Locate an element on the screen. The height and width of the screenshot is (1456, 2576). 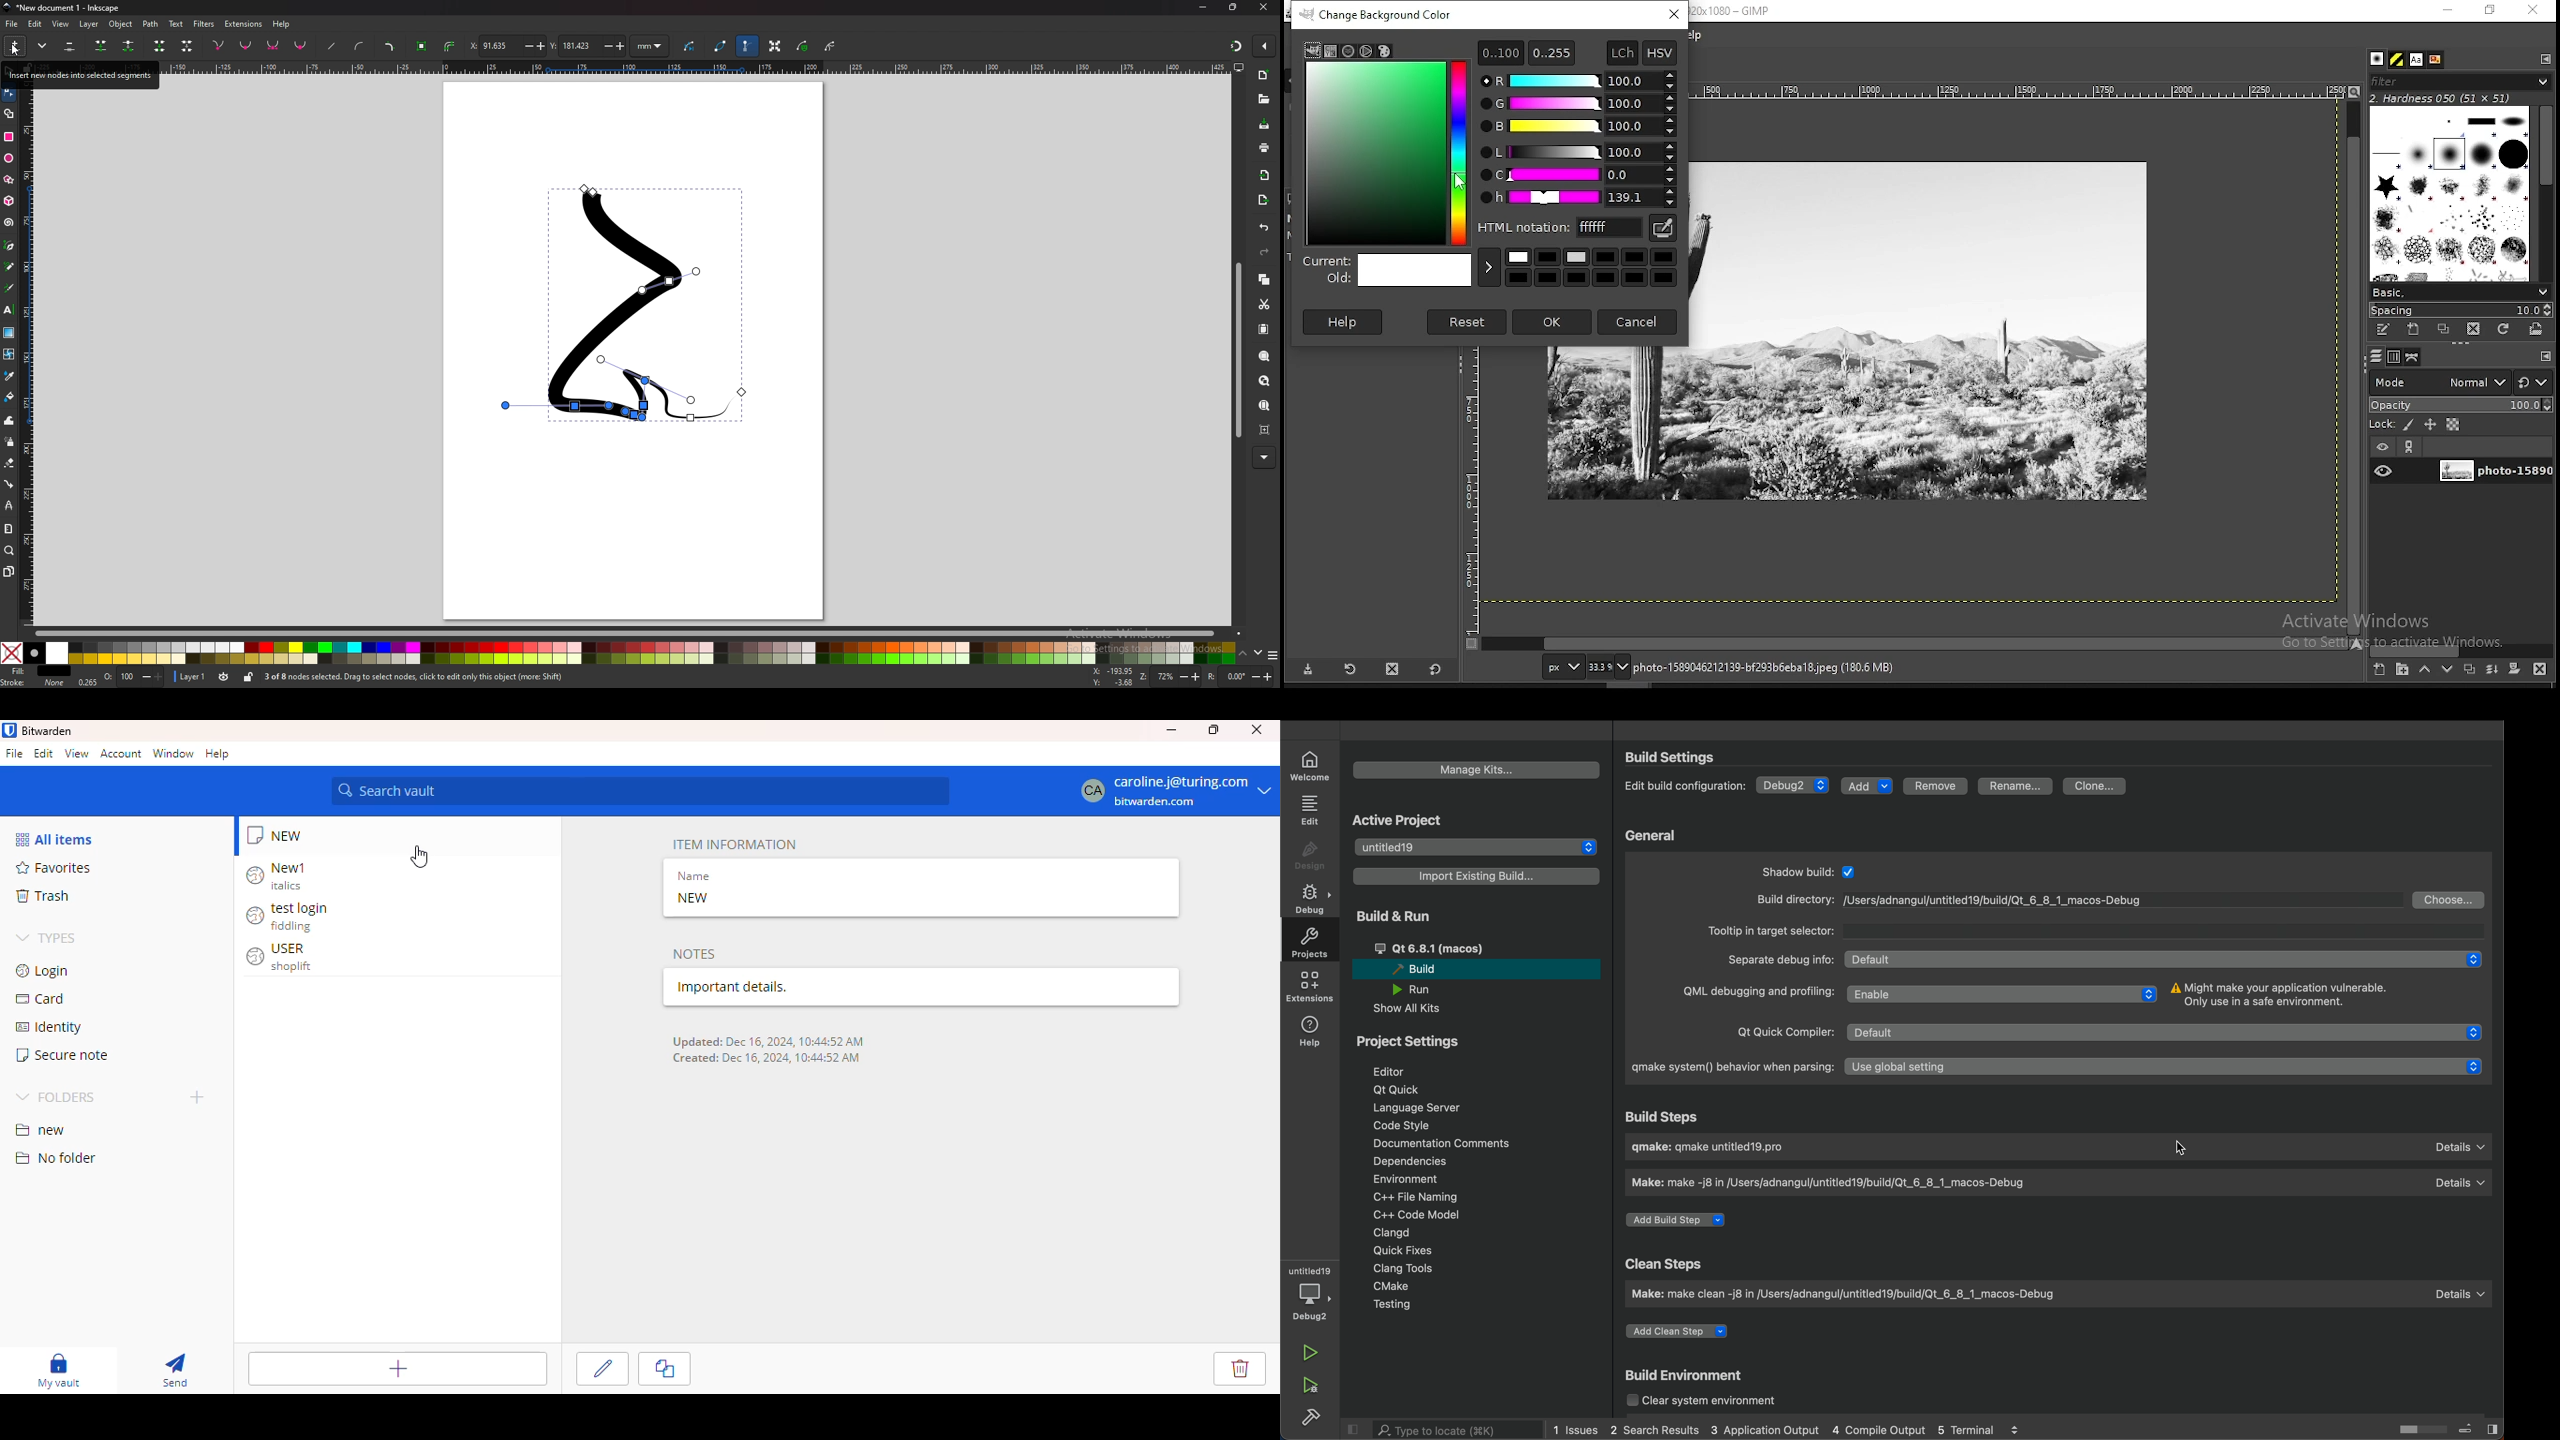
card is located at coordinates (41, 999).